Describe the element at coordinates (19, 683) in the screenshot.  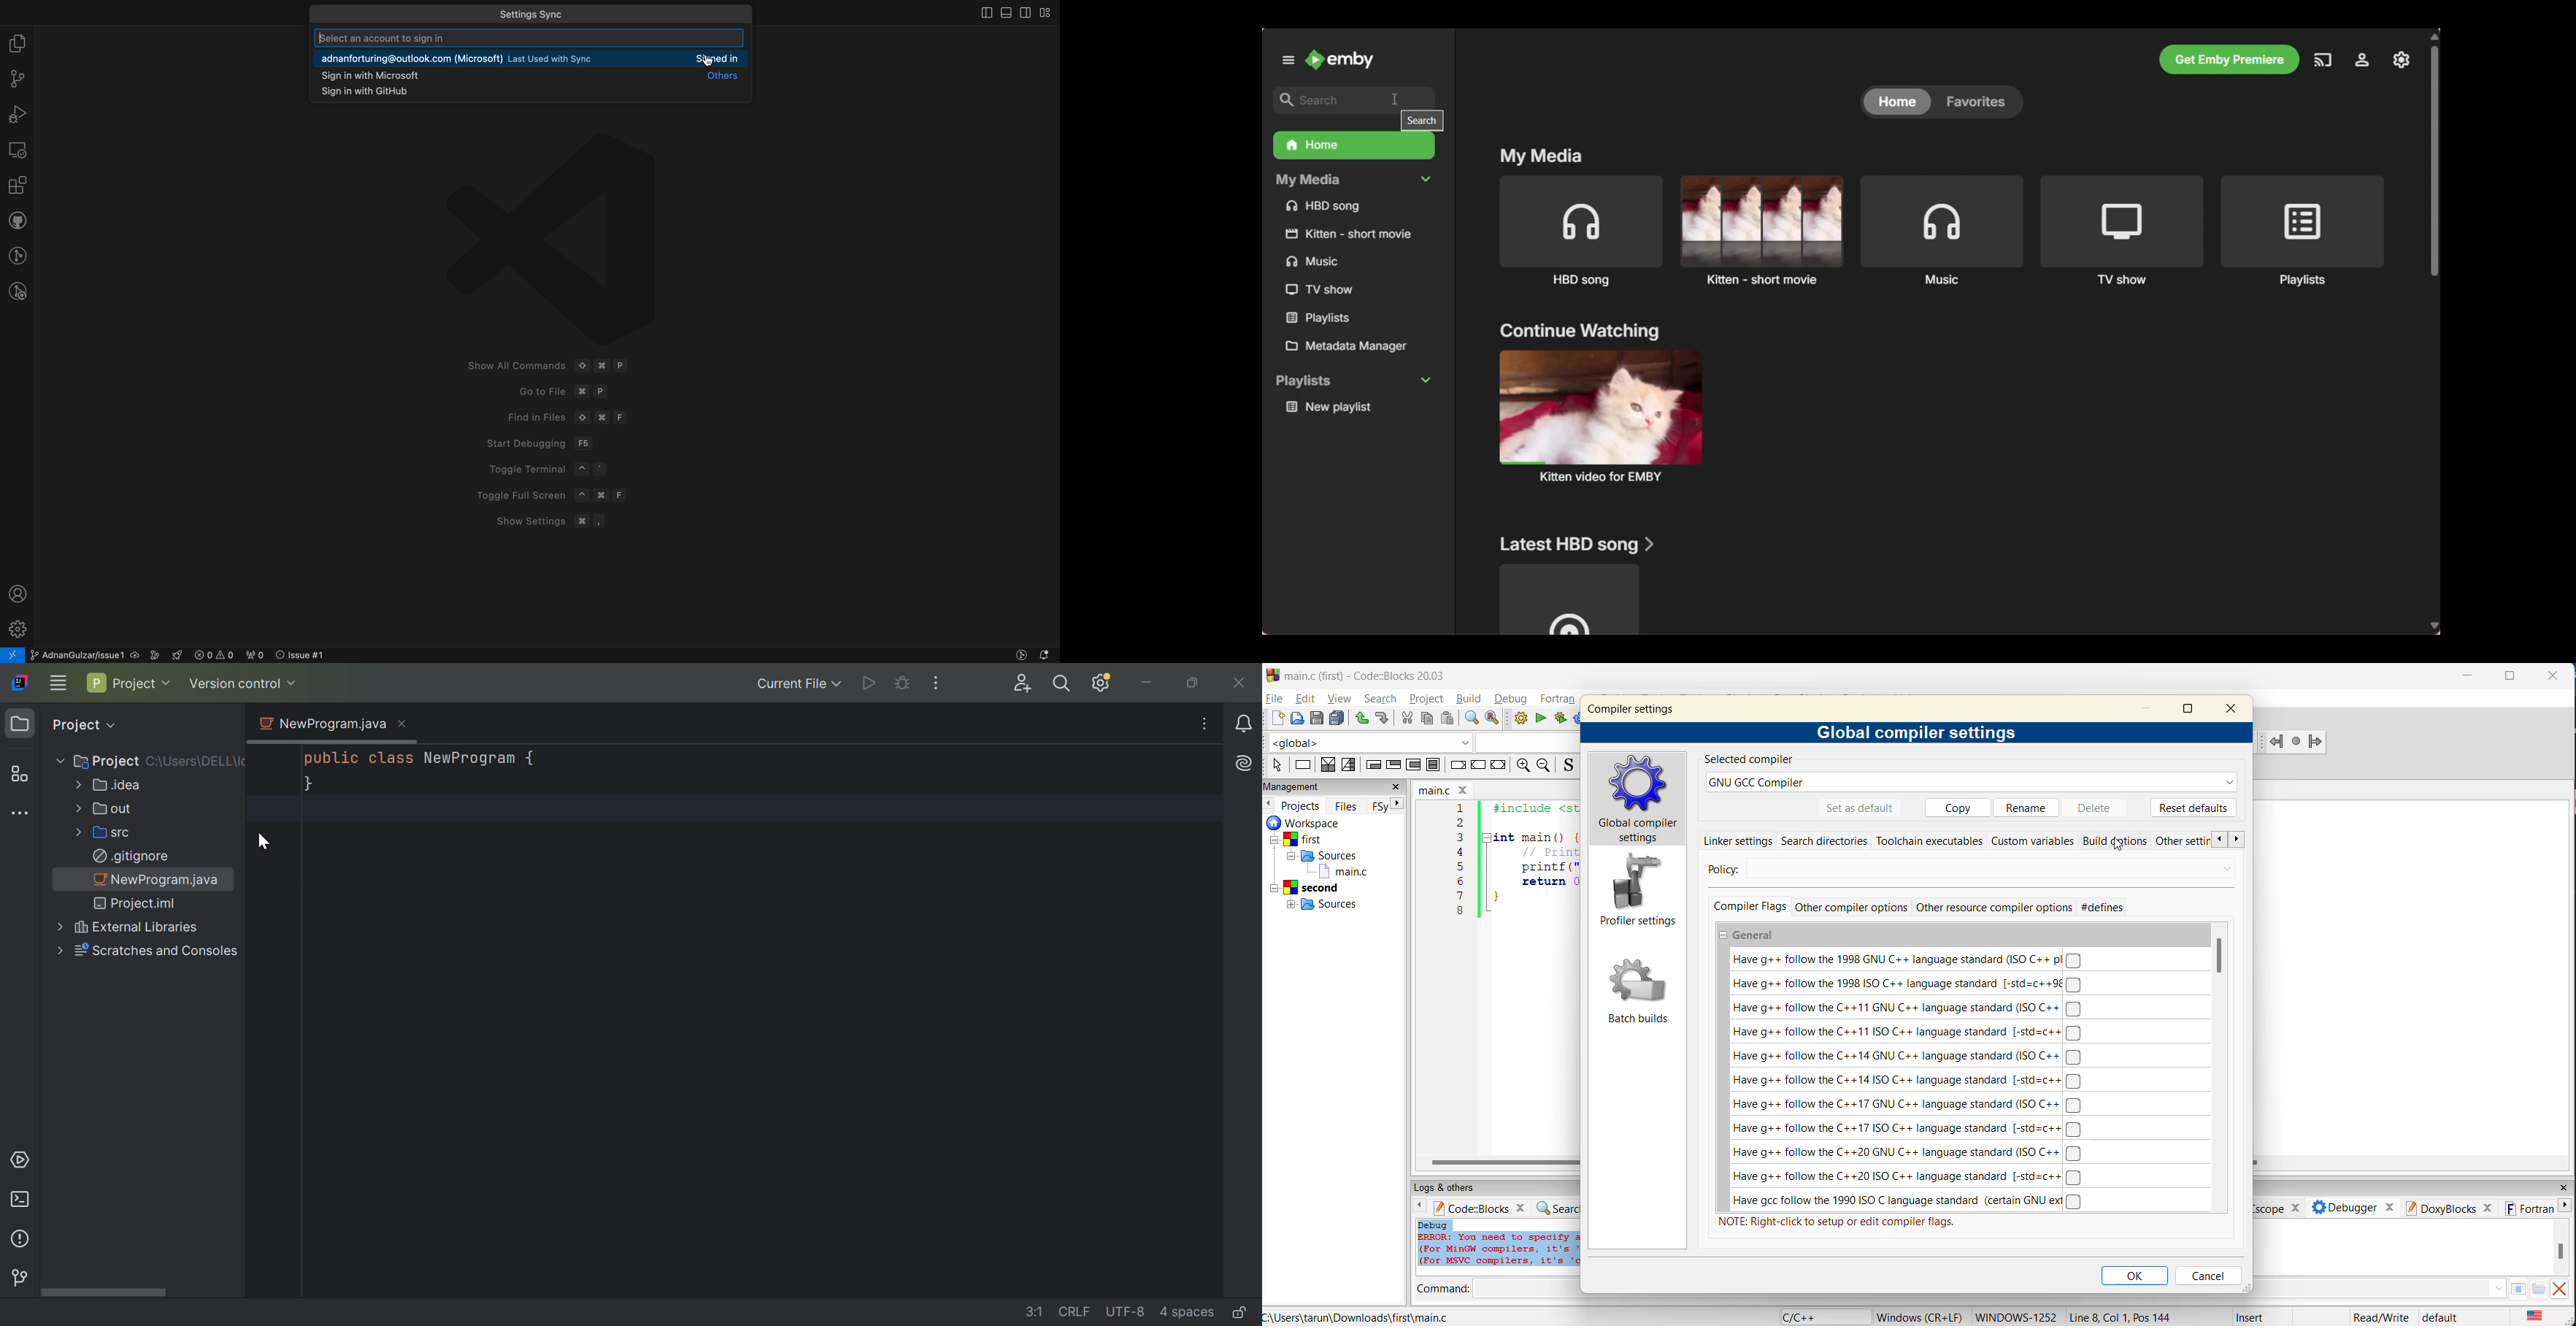
I see `PyCharm icon` at that location.